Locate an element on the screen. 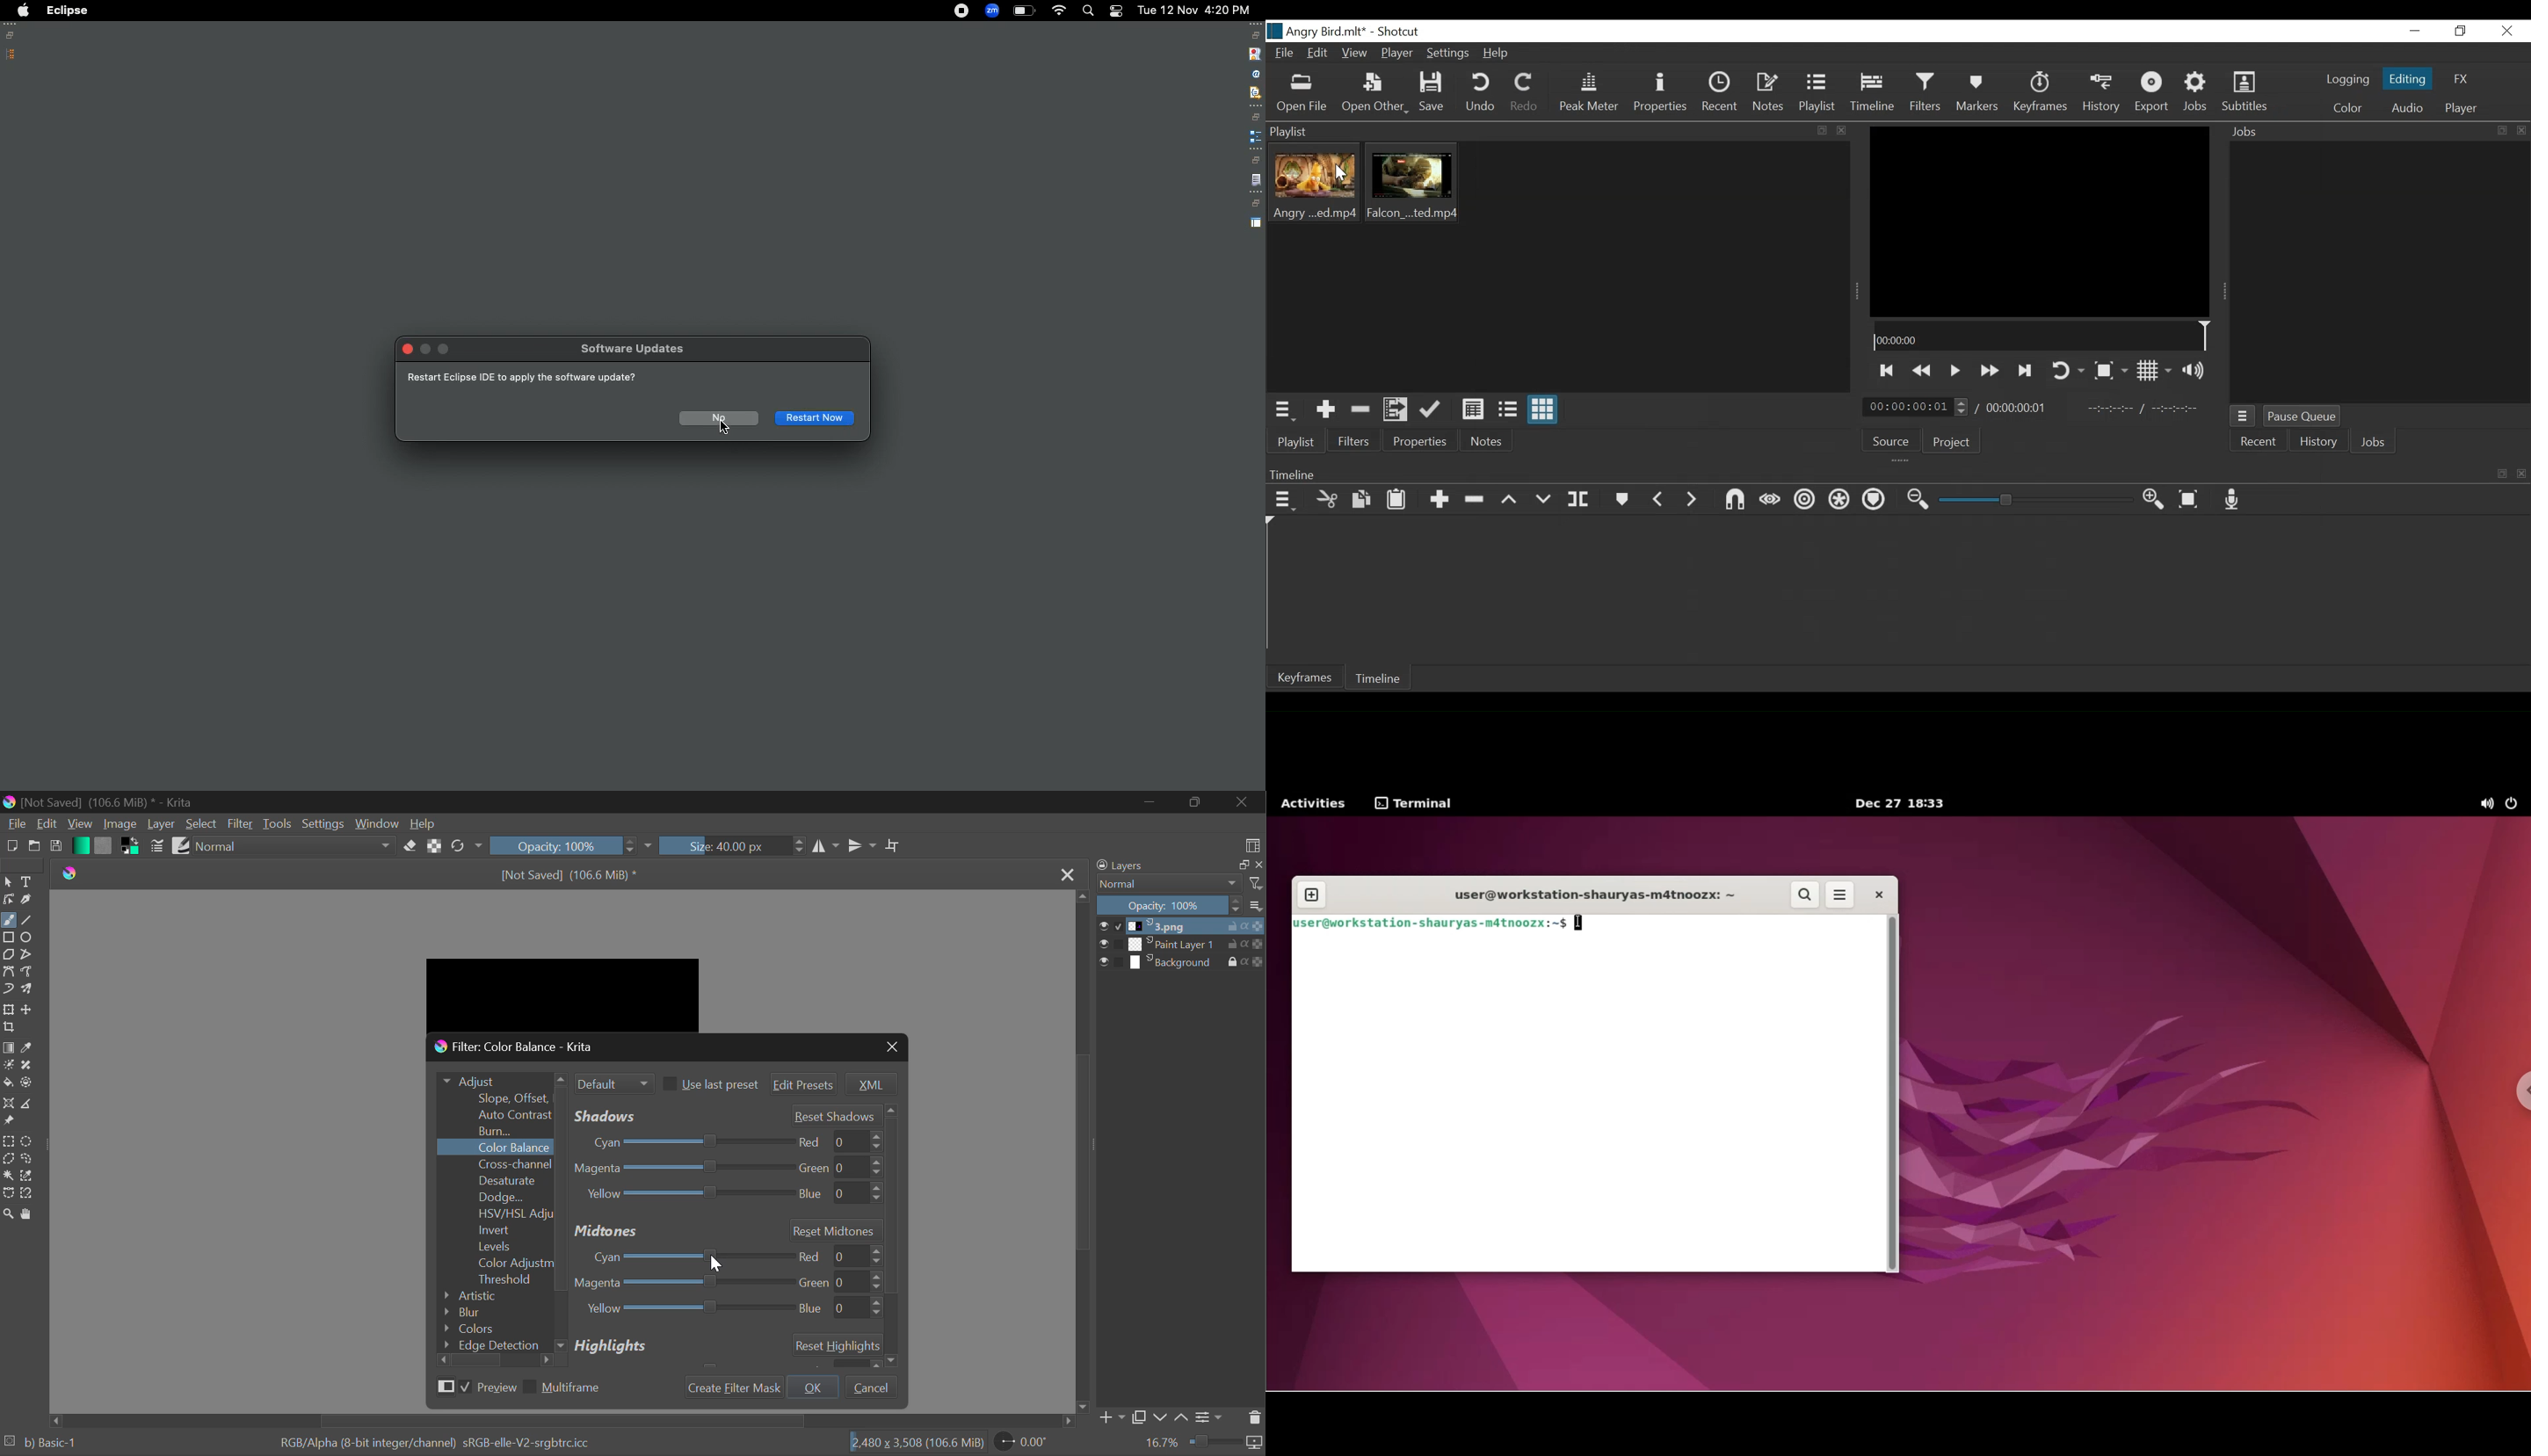 This screenshot has height=1456, width=2548. Desaturate is located at coordinates (494, 1181).